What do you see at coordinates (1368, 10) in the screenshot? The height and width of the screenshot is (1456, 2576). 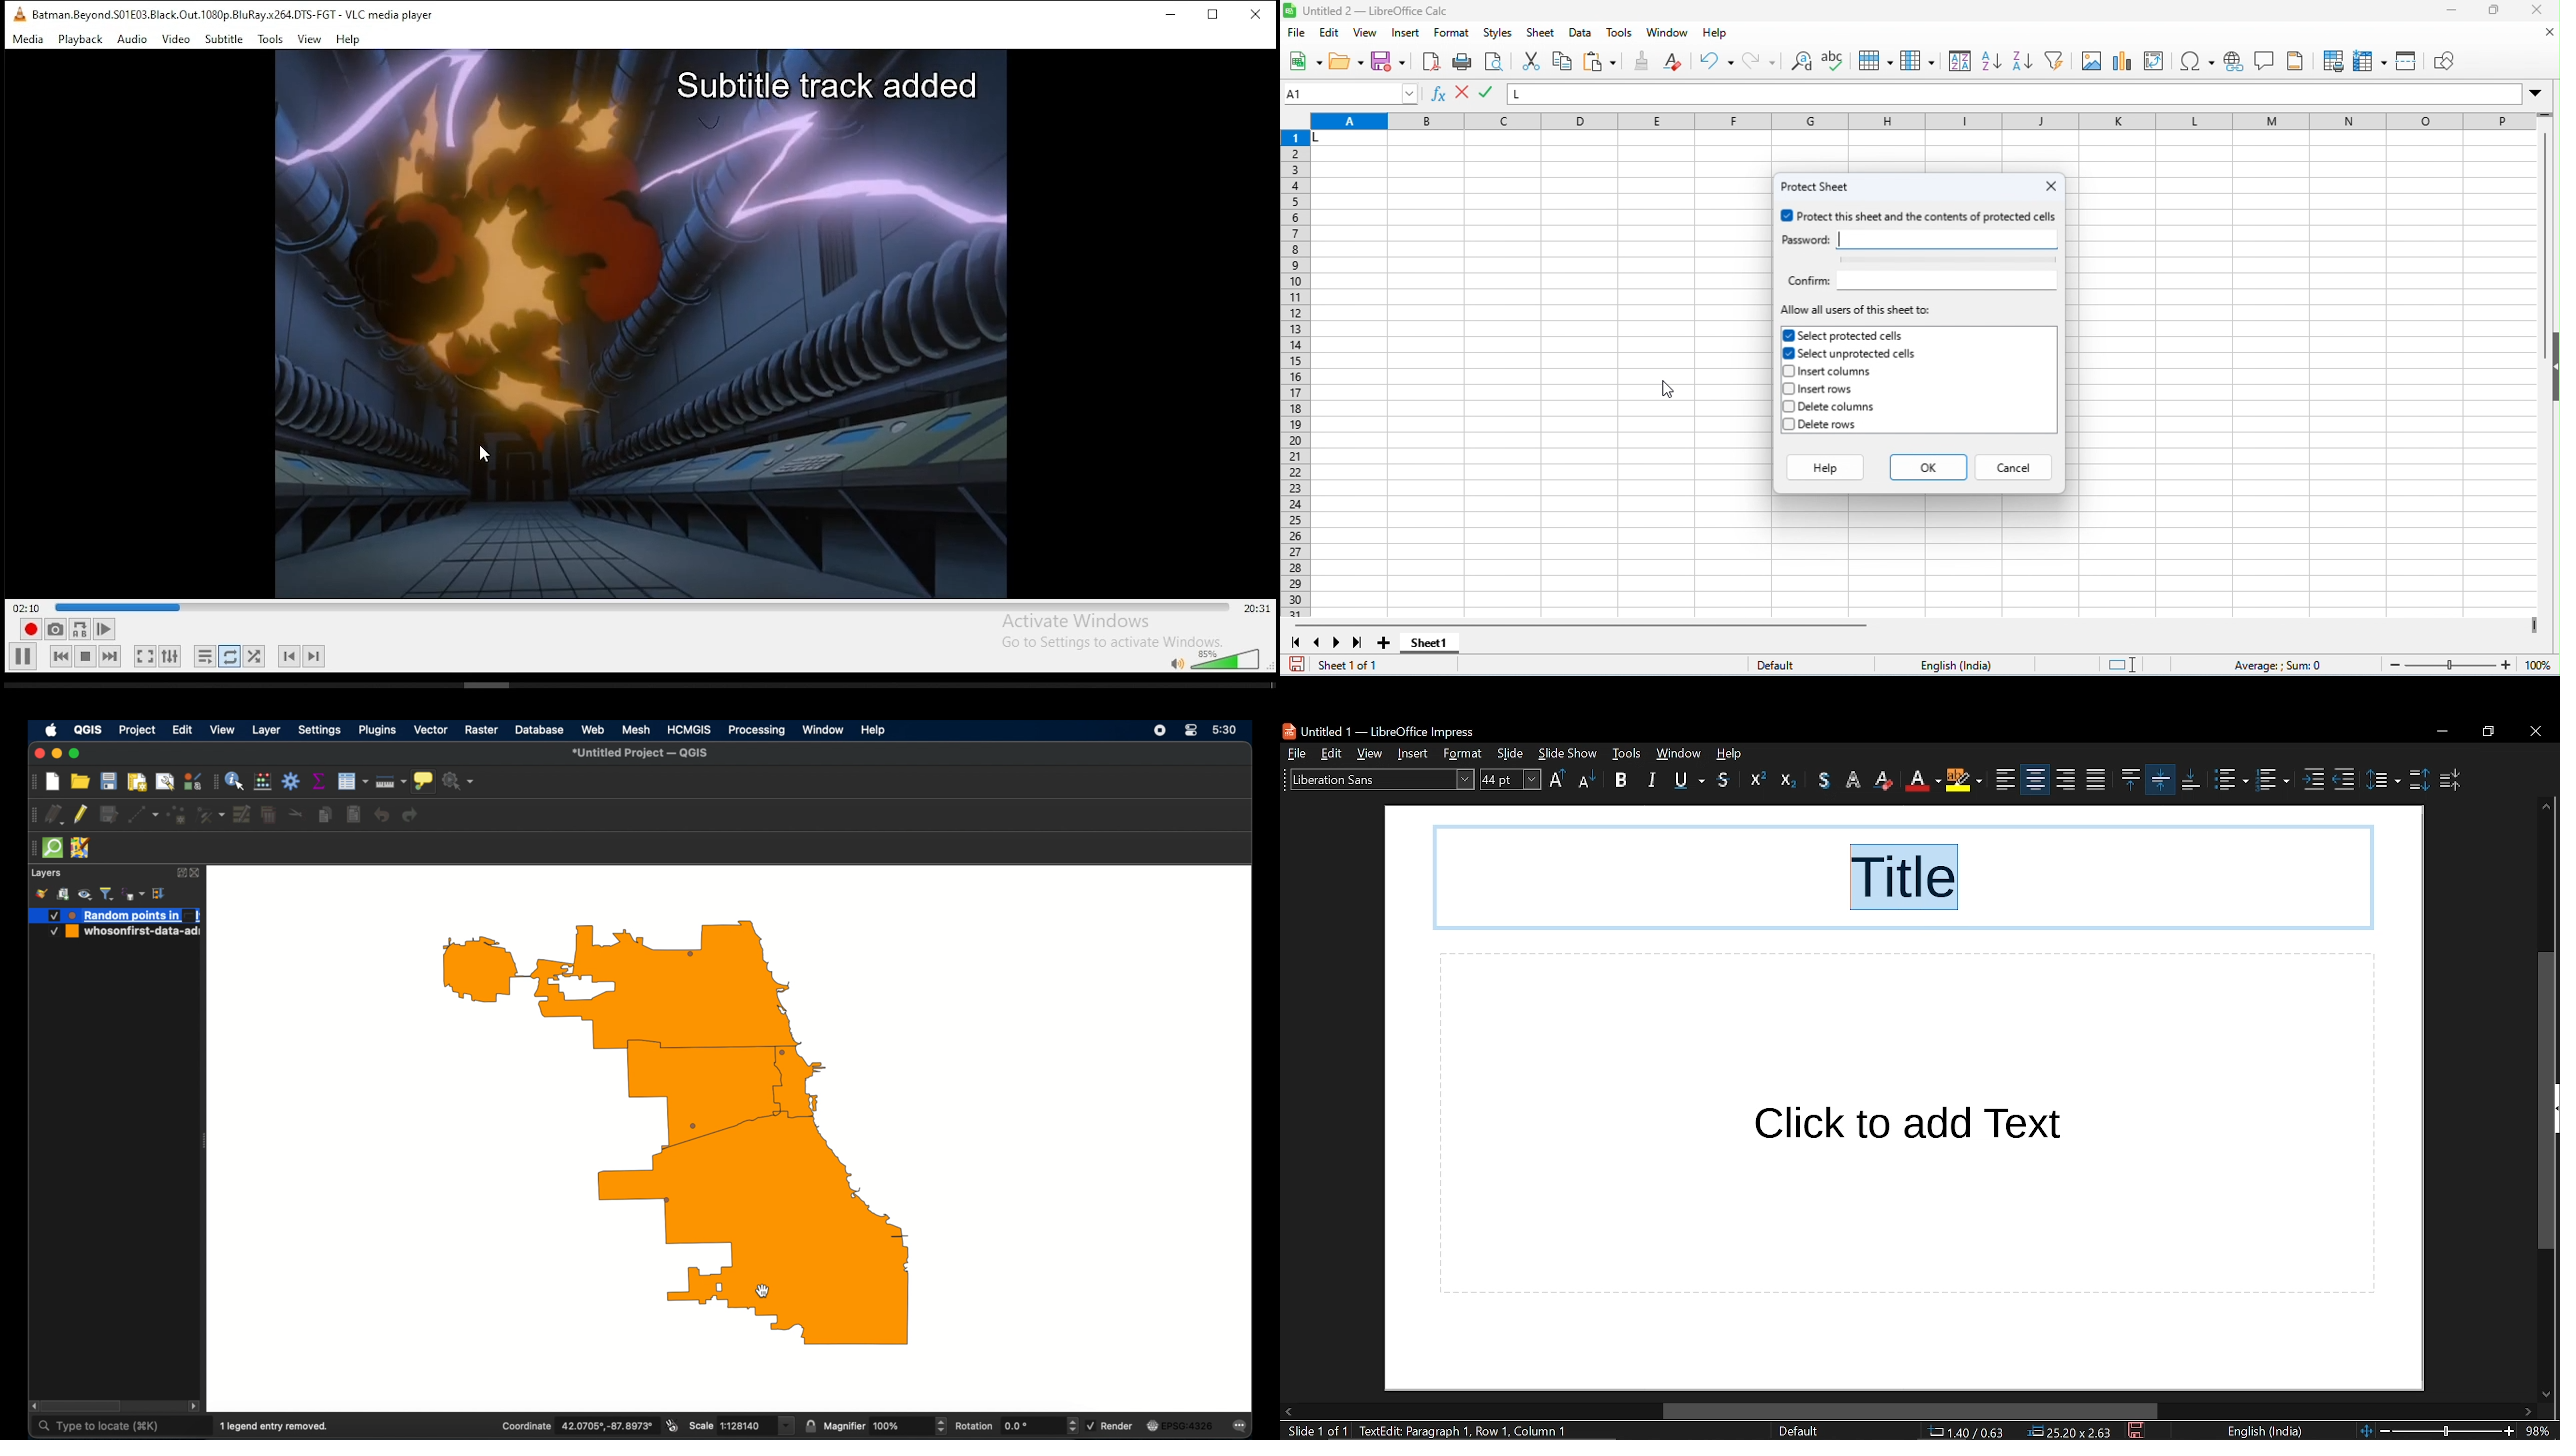 I see `untitled 2- libreoffice calc` at bounding box center [1368, 10].